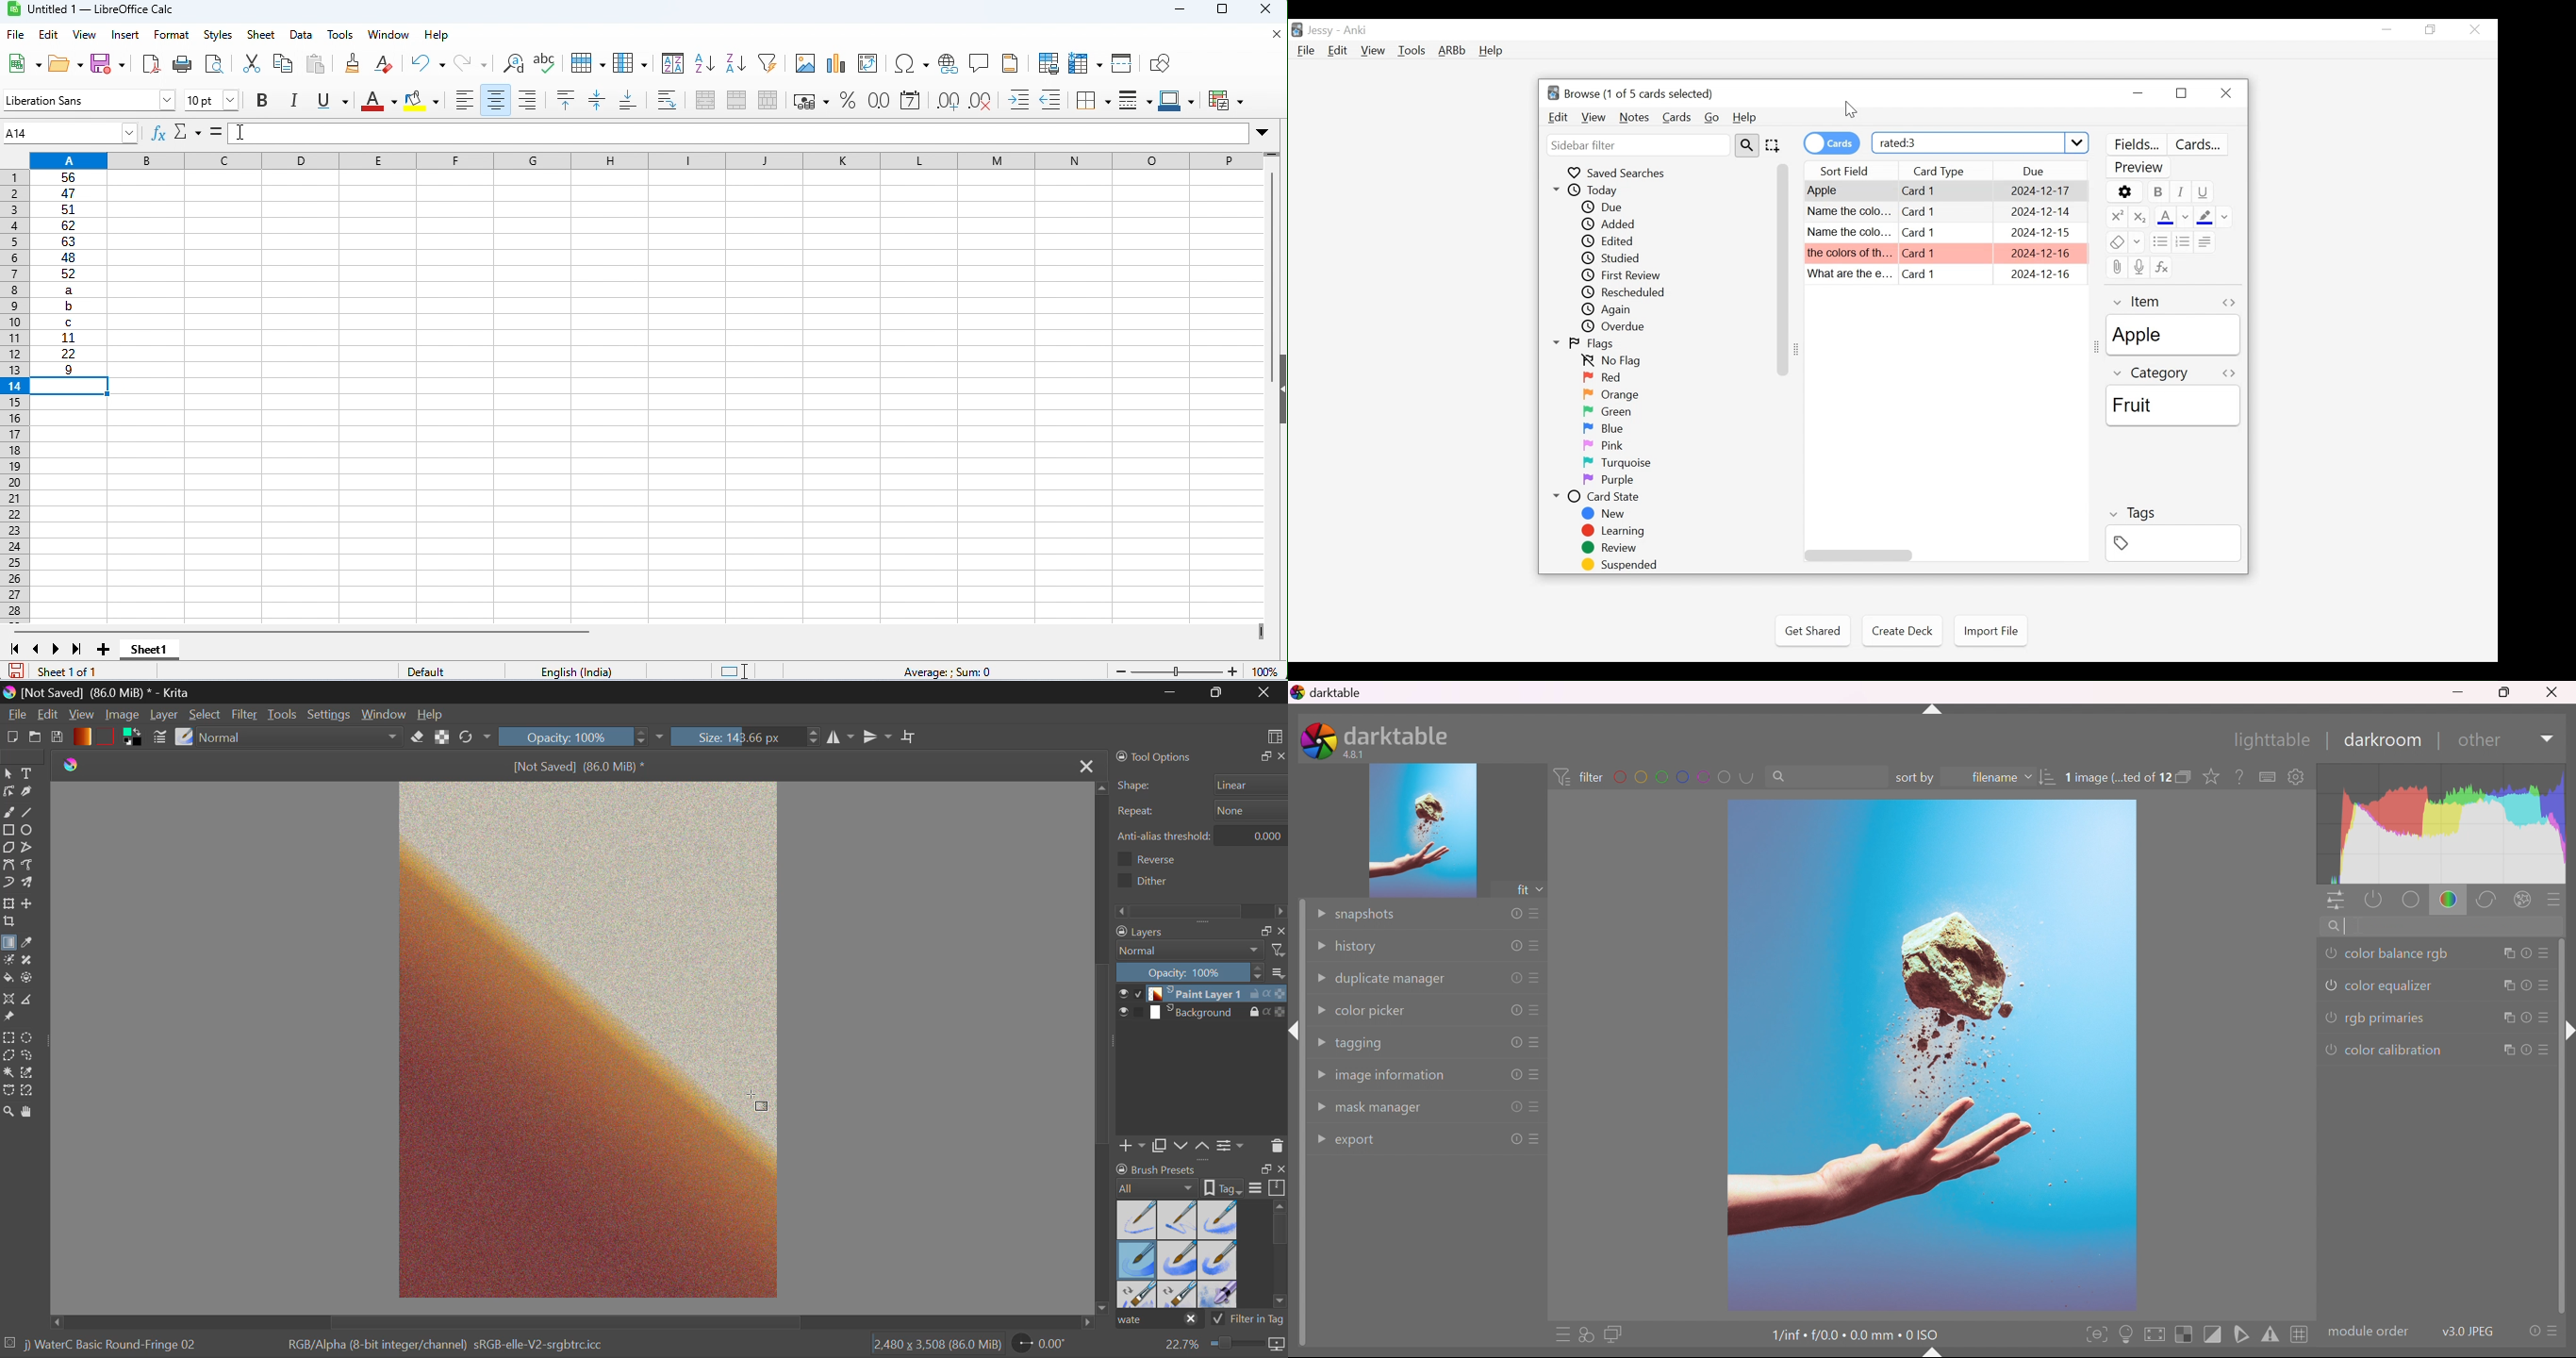 This screenshot has height=1372, width=2576. Describe the element at coordinates (1104, 1302) in the screenshot. I see `move down` at that location.